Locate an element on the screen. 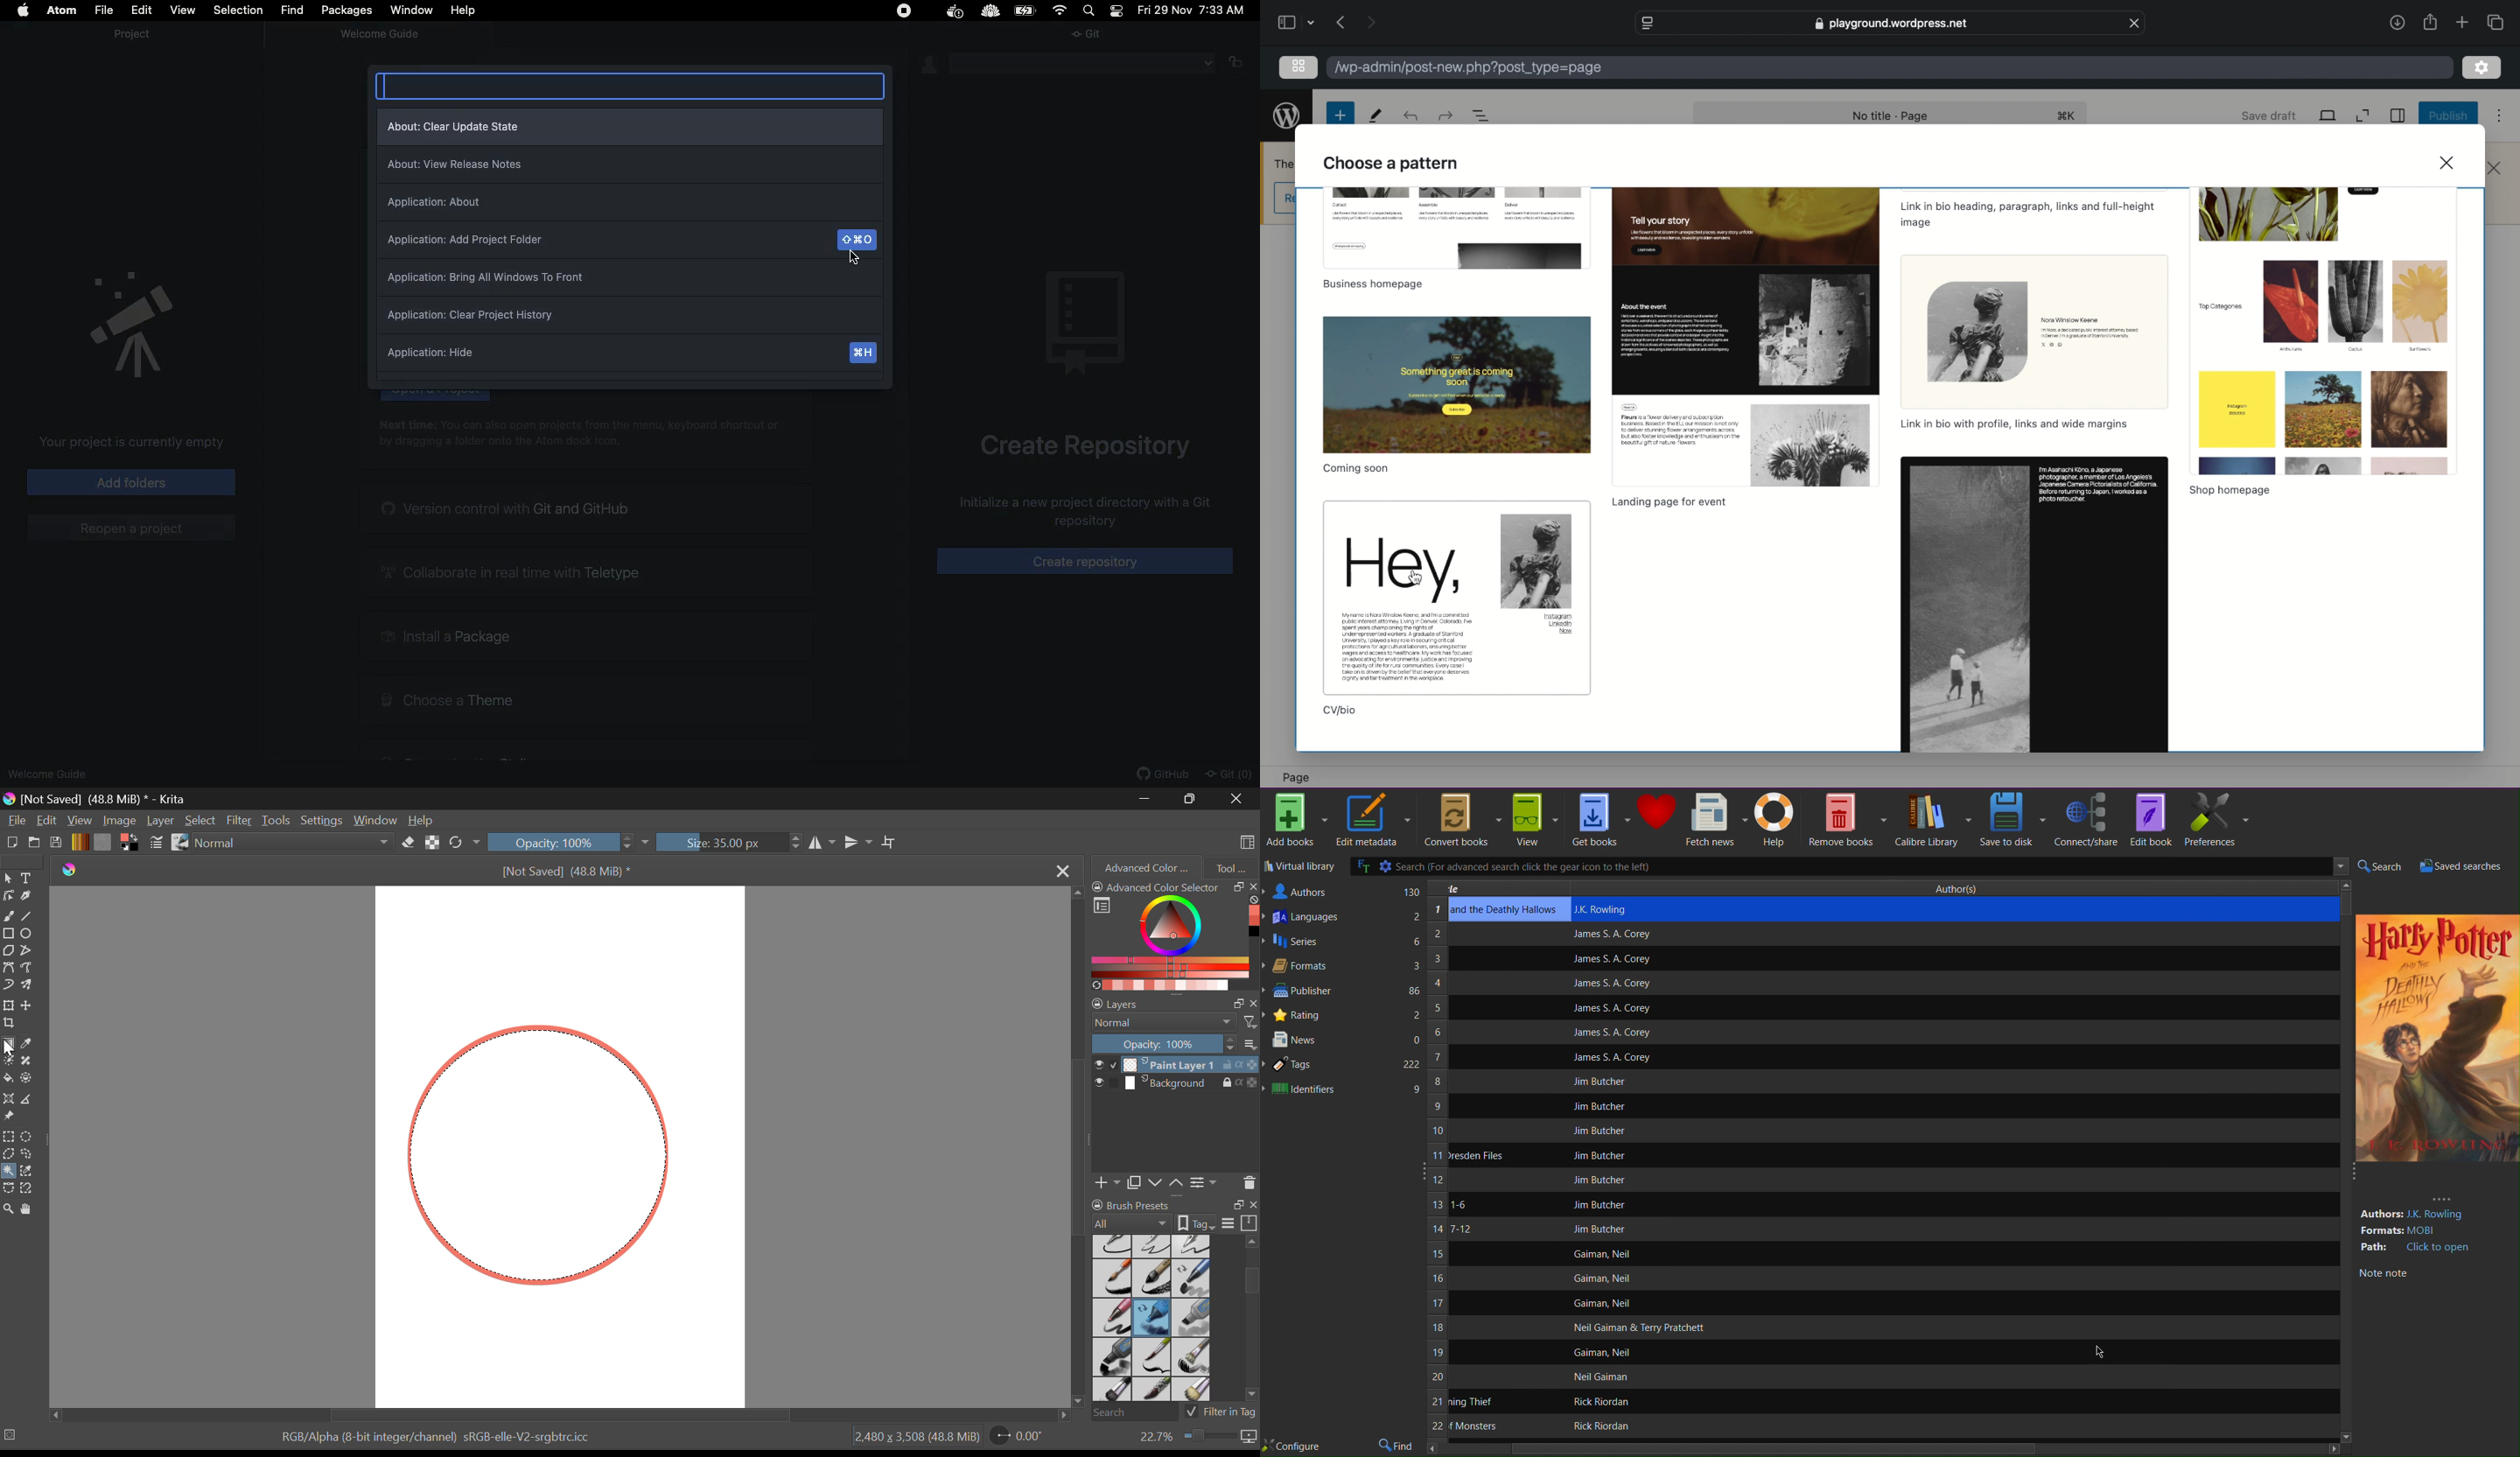 The height and width of the screenshot is (1484, 2520). 1-6 is located at coordinates (1458, 1205).